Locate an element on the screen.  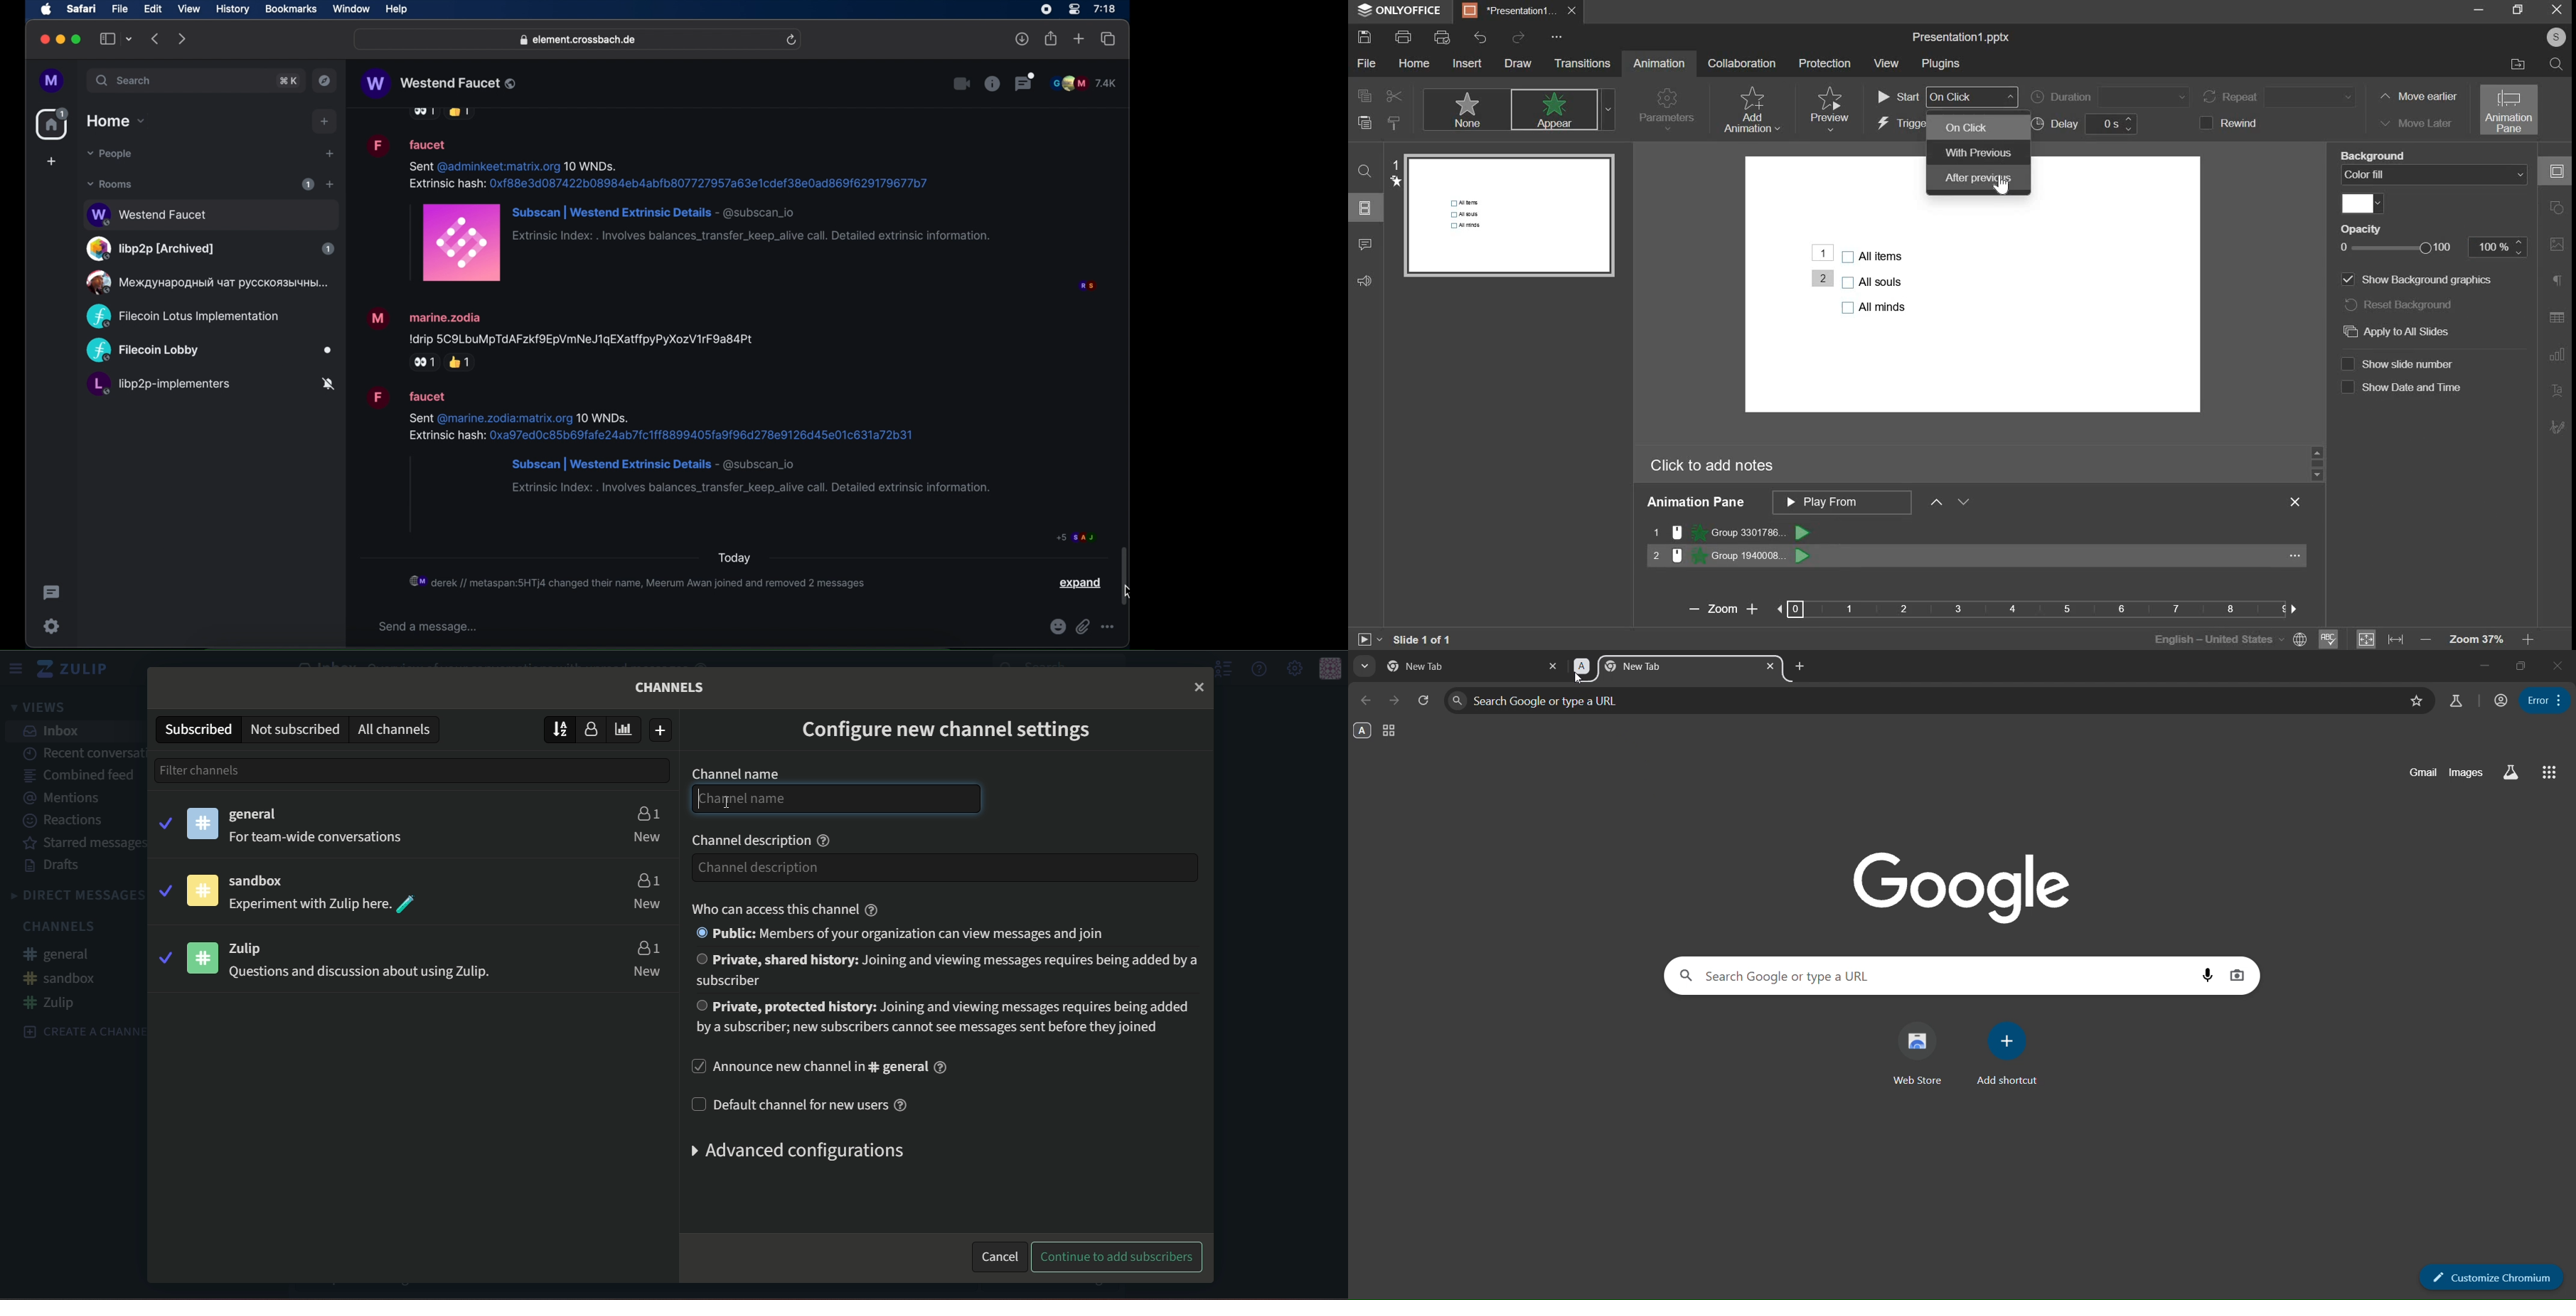
home dropdown is located at coordinates (116, 121).